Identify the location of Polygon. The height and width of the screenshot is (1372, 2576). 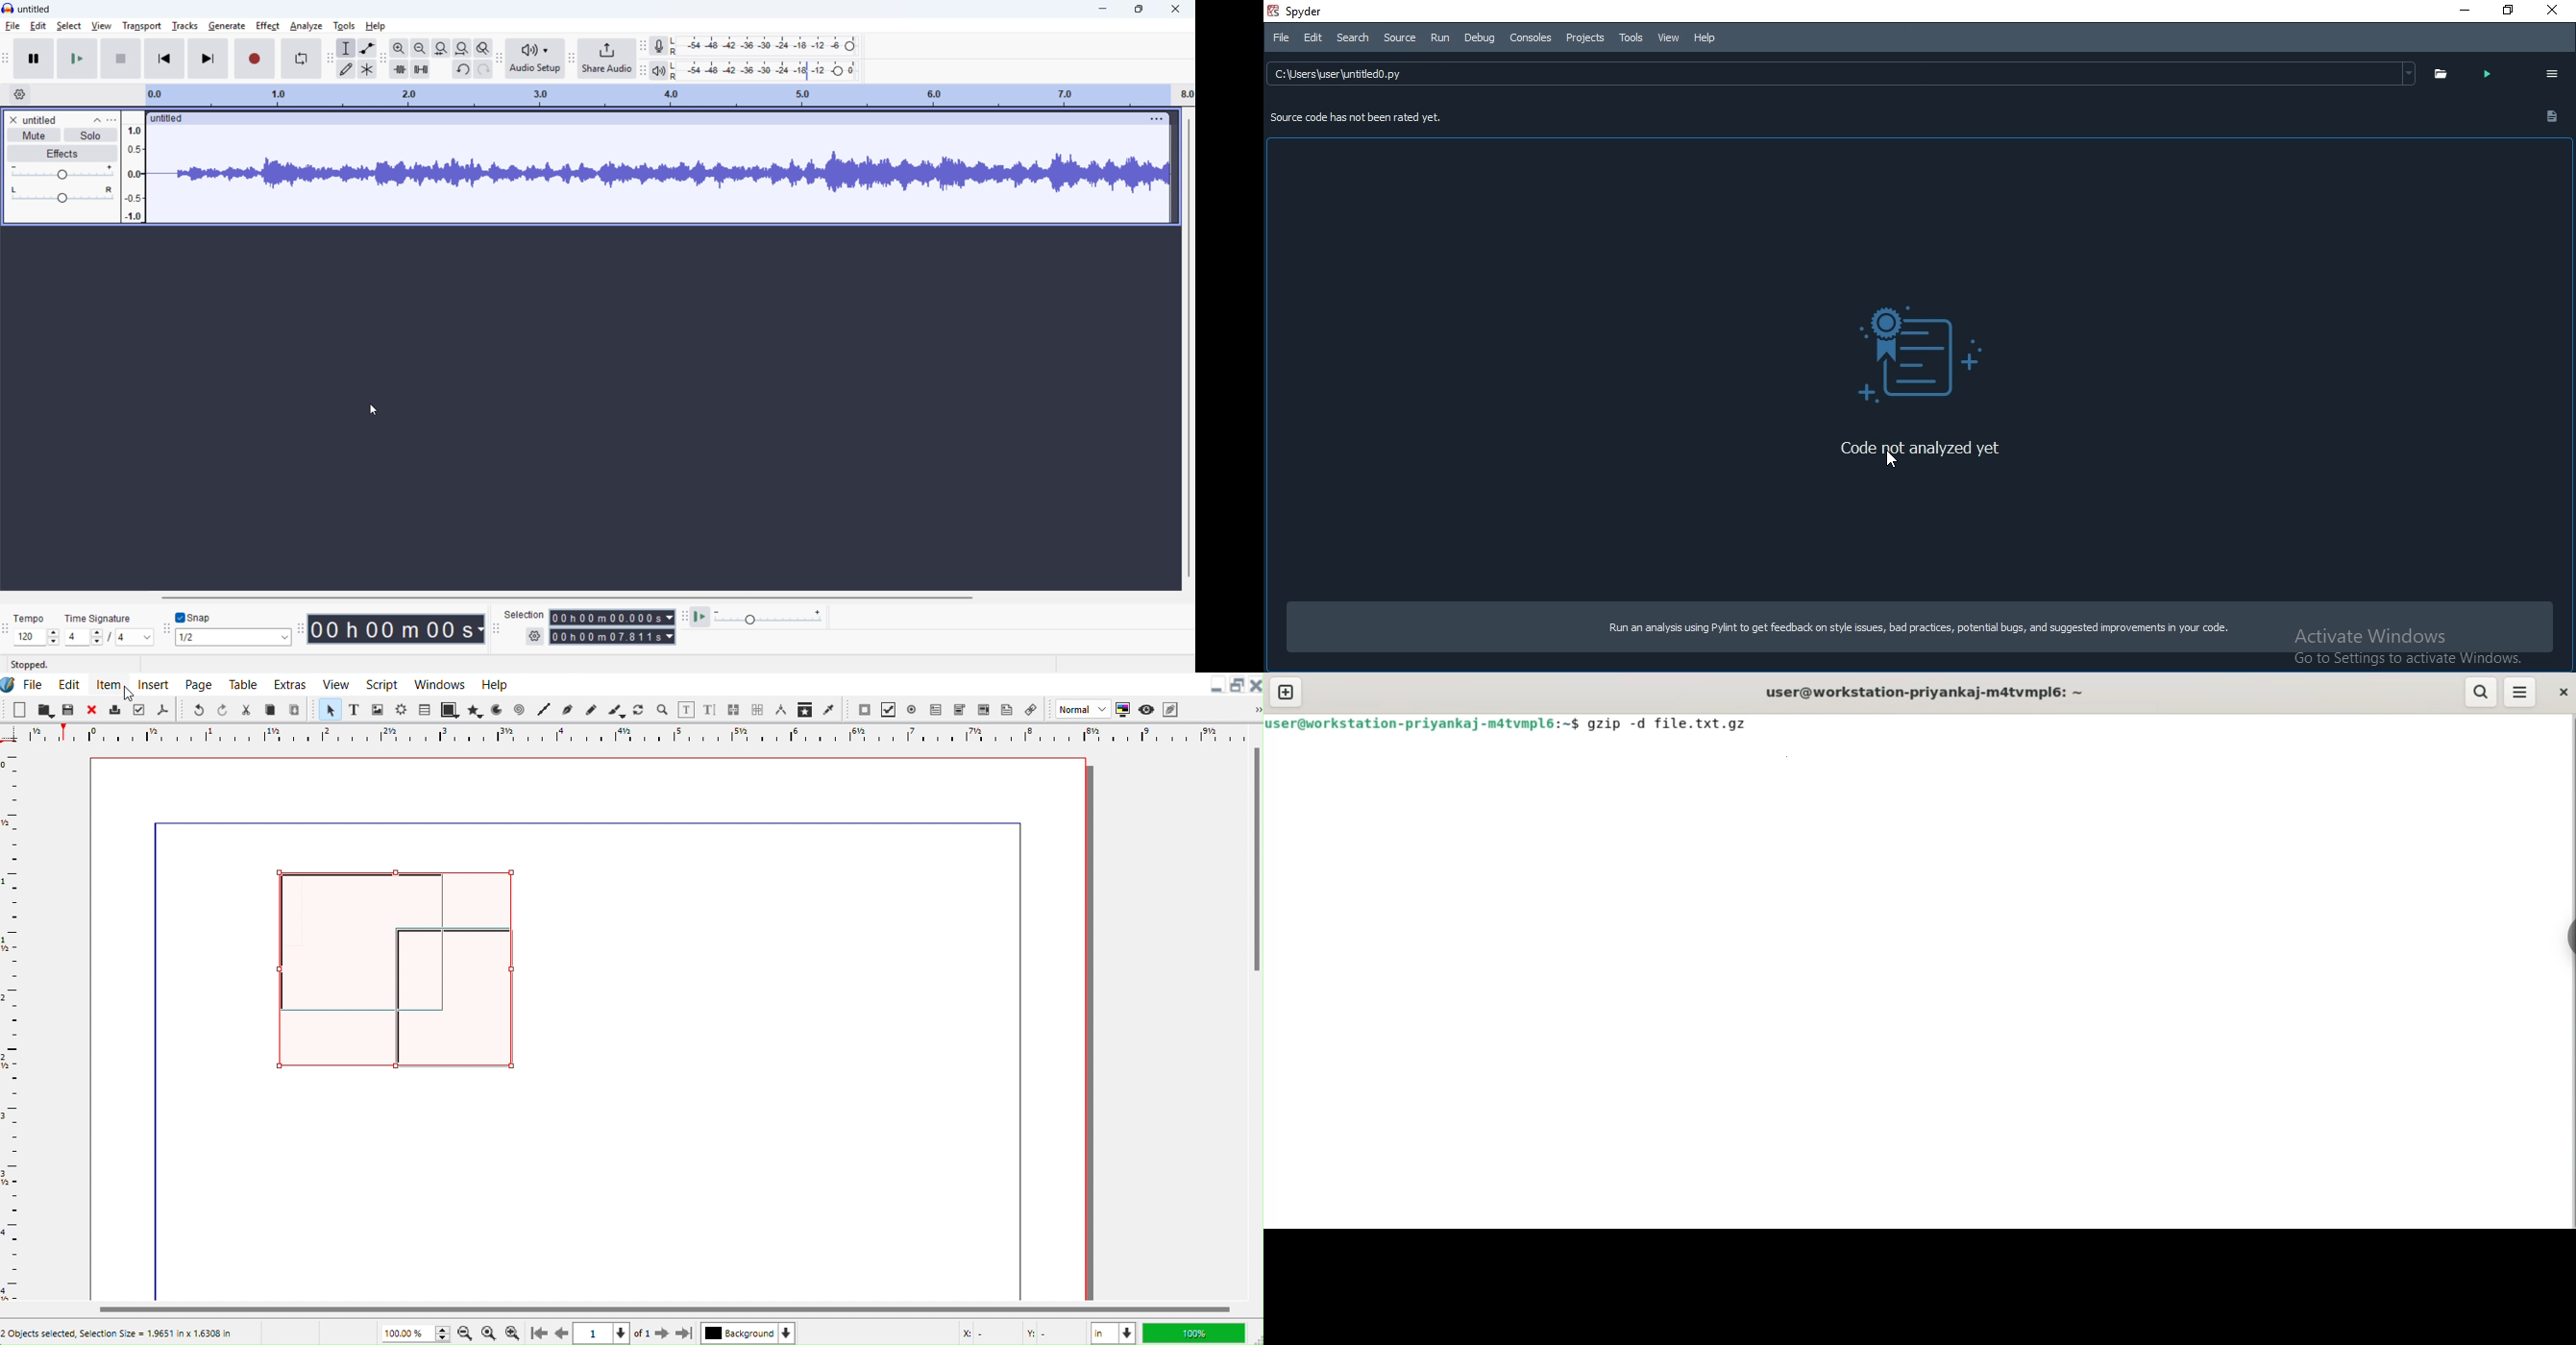
(476, 711).